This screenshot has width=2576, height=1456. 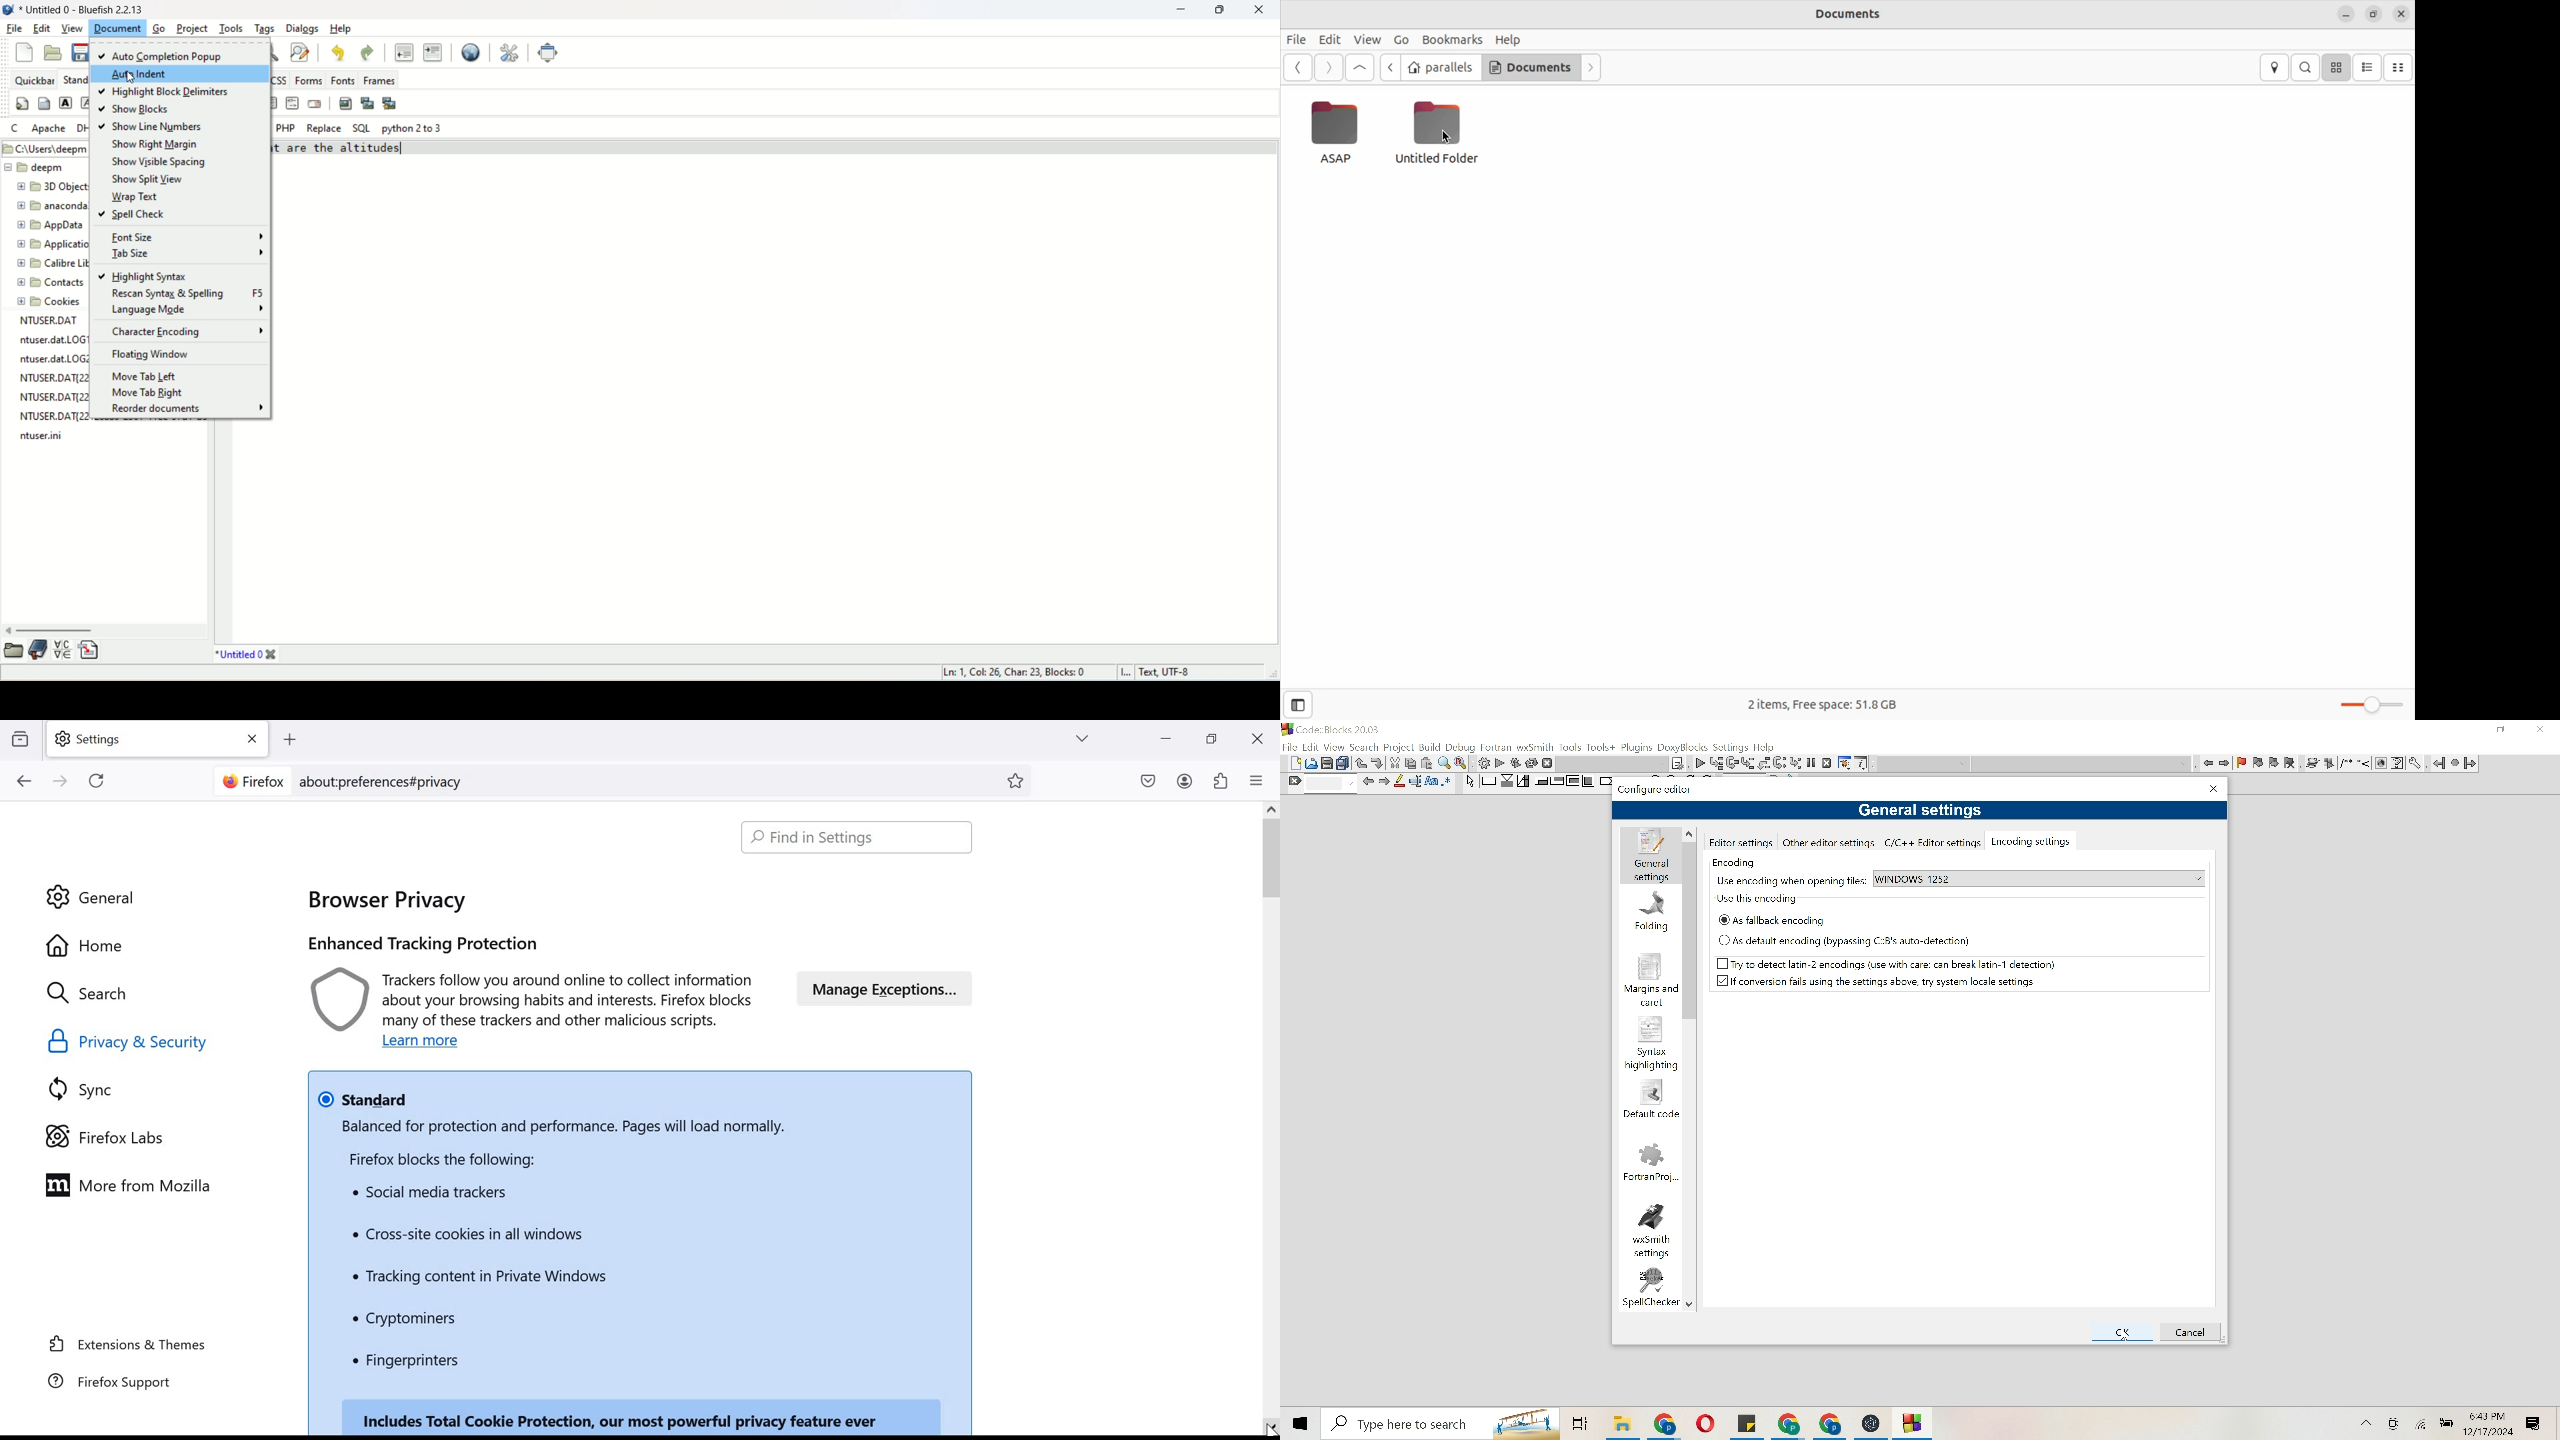 What do you see at coordinates (1460, 747) in the screenshot?
I see `Debug` at bounding box center [1460, 747].